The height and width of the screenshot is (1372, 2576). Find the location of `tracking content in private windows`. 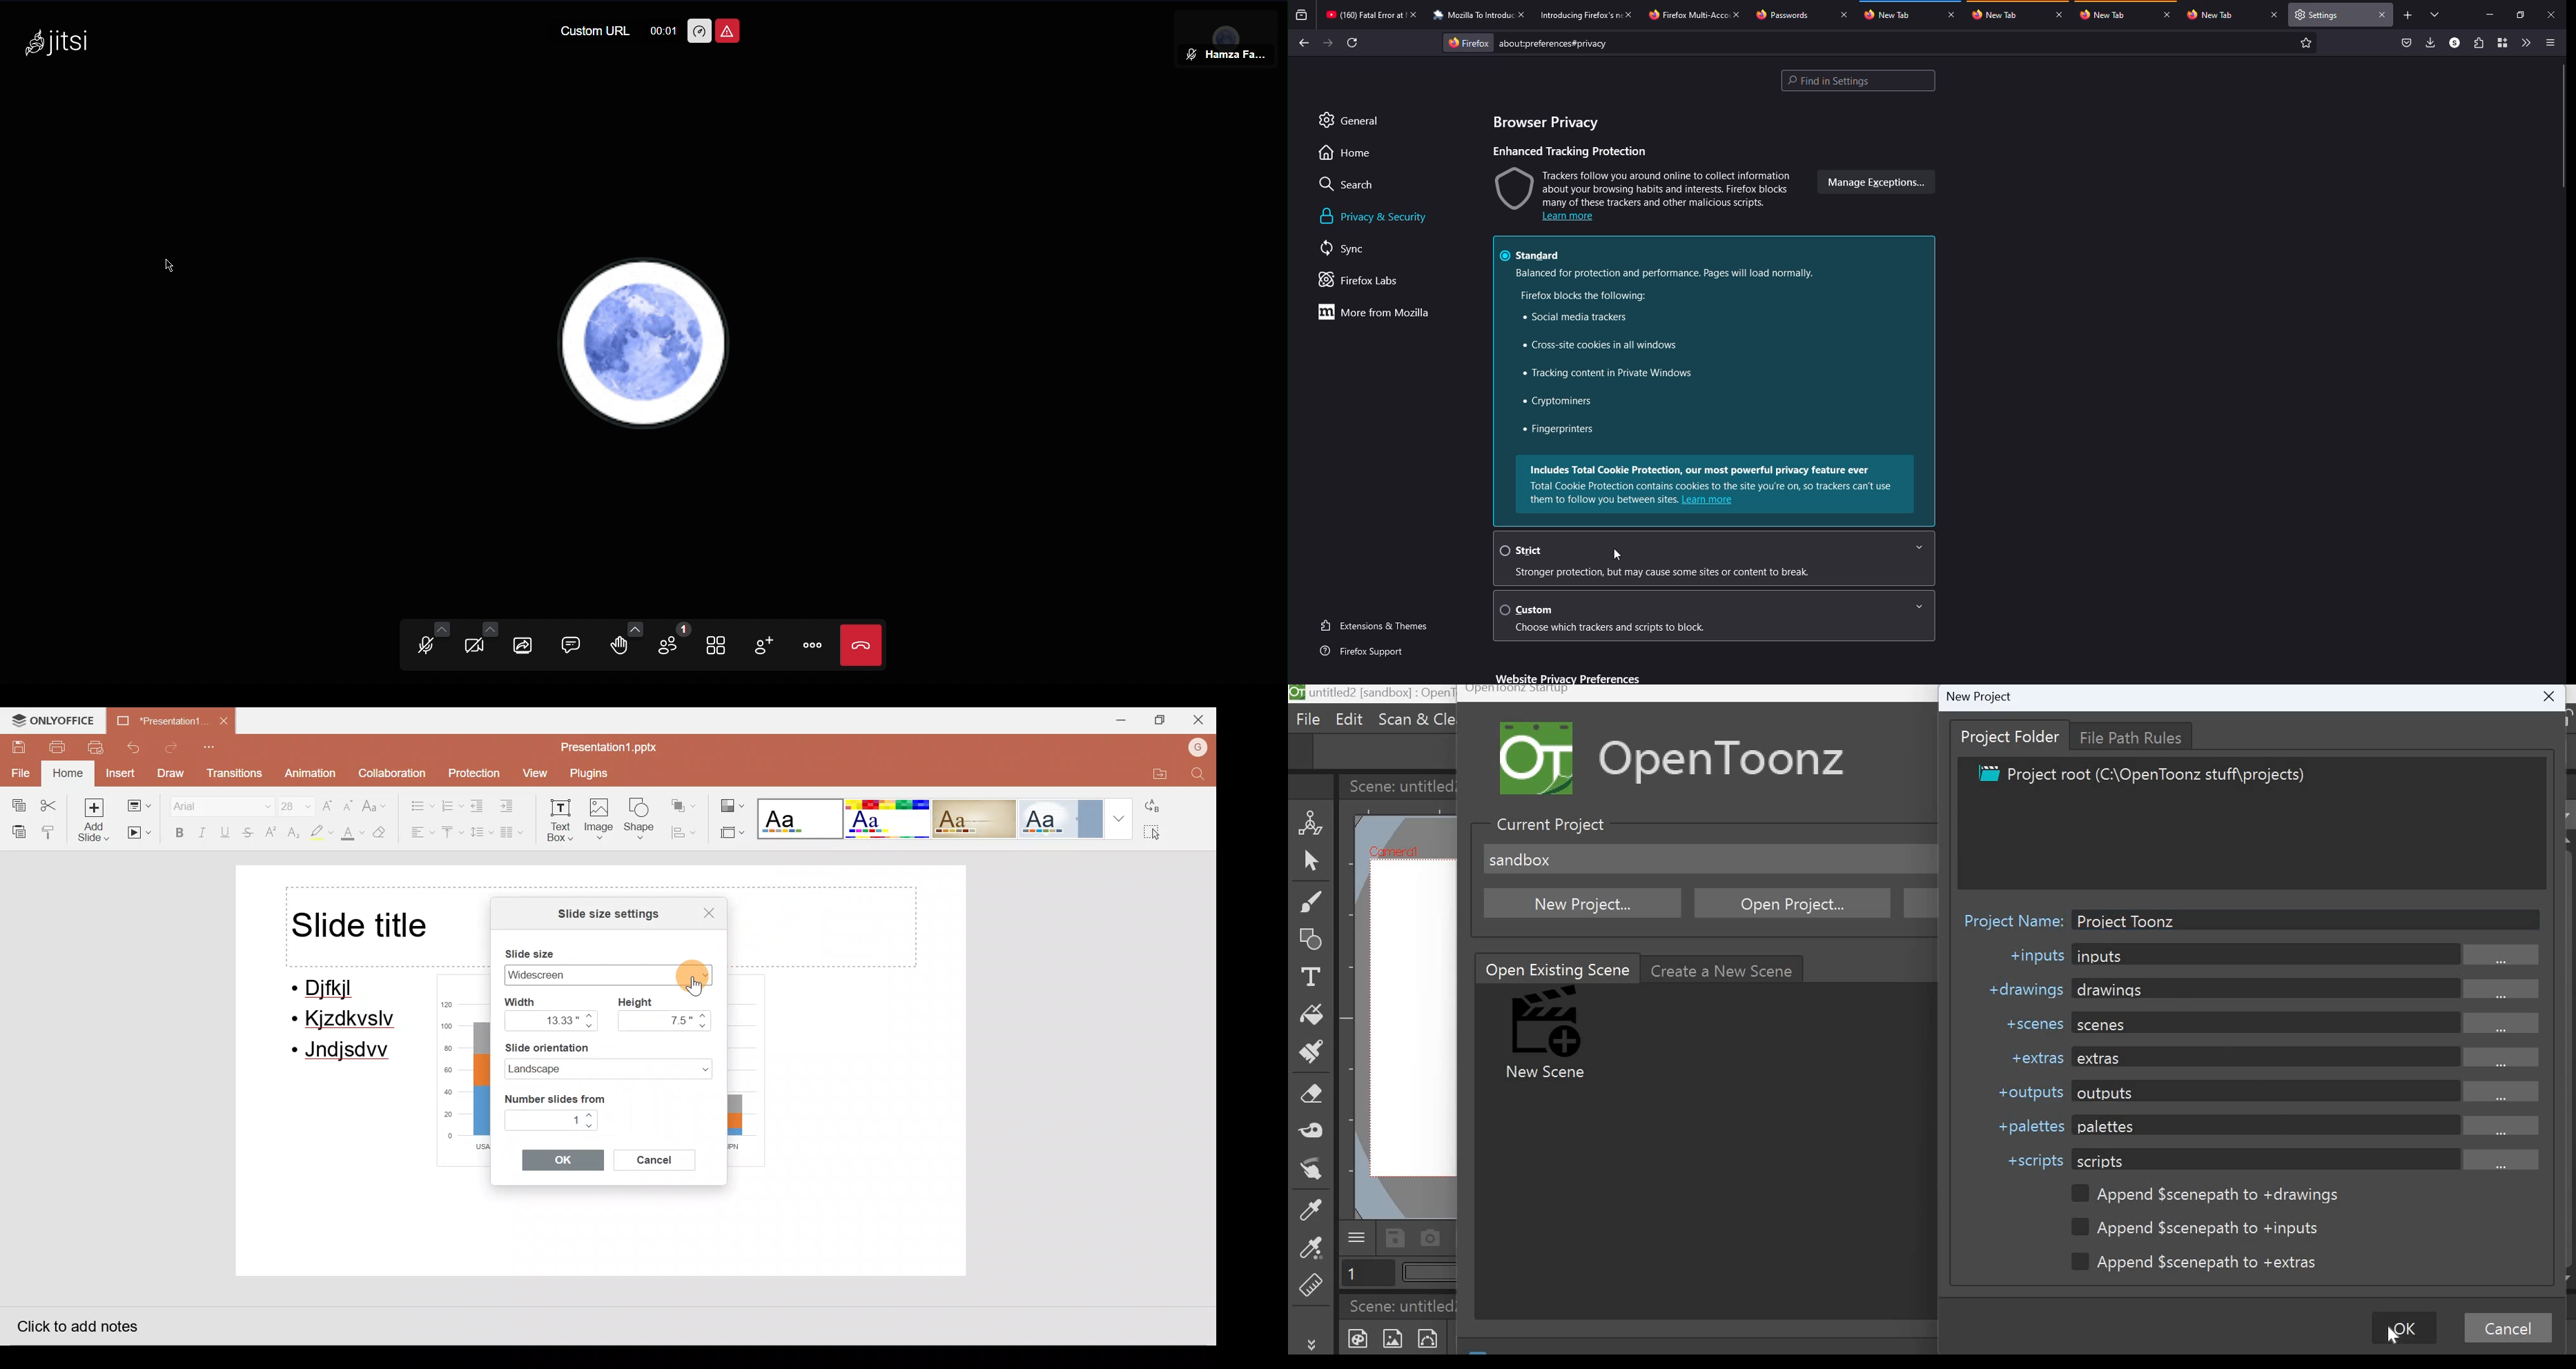

tracking content in private windows is located at coordinates (1613, 373).